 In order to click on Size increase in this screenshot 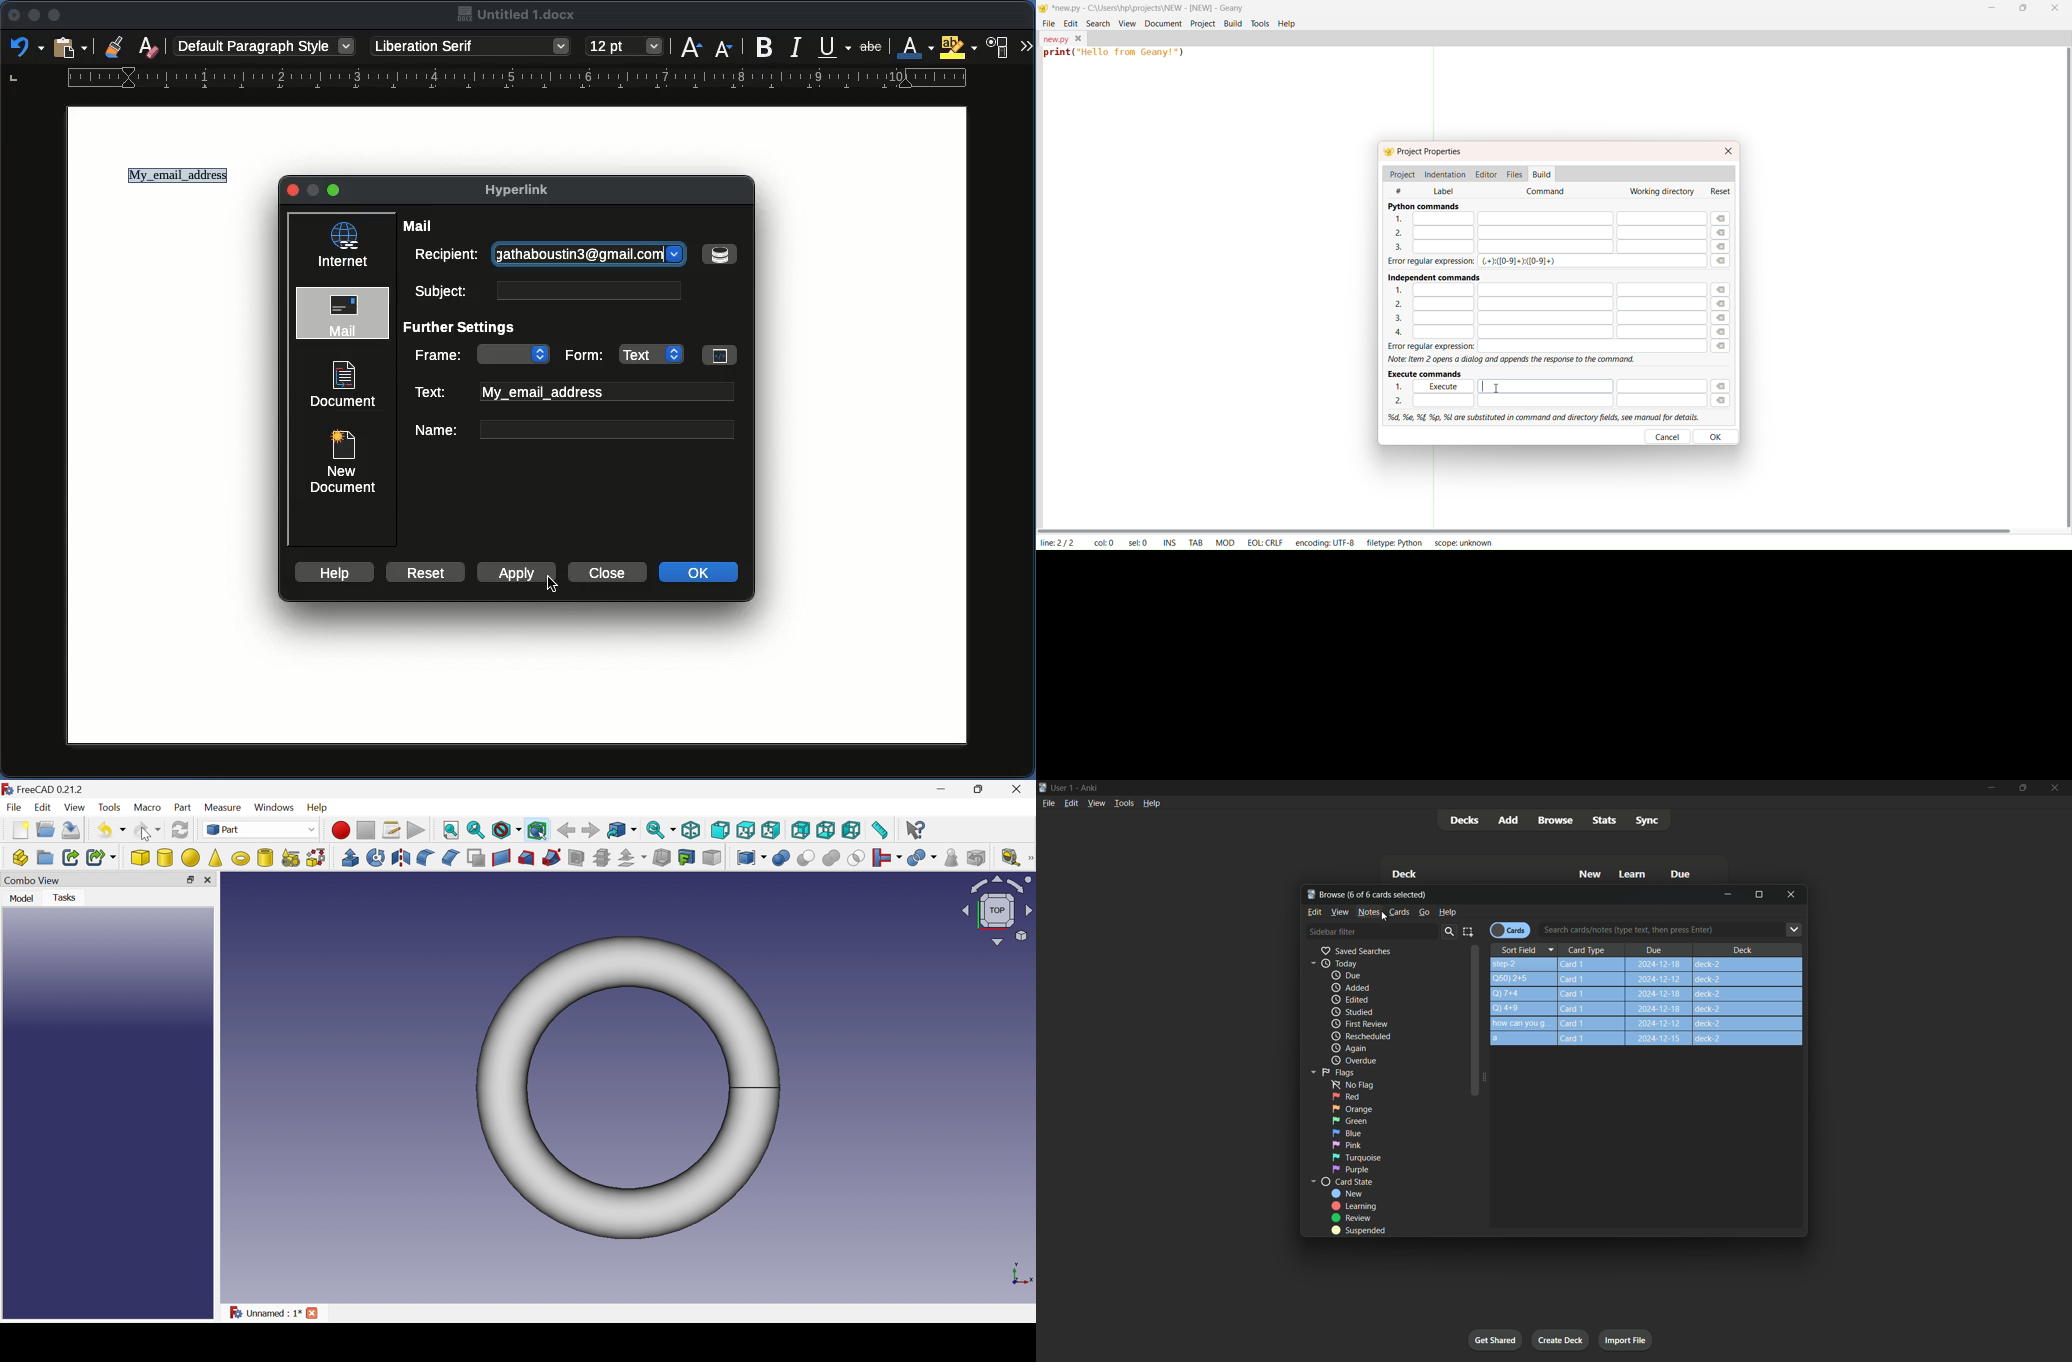, I will do `click(691, 47)`.